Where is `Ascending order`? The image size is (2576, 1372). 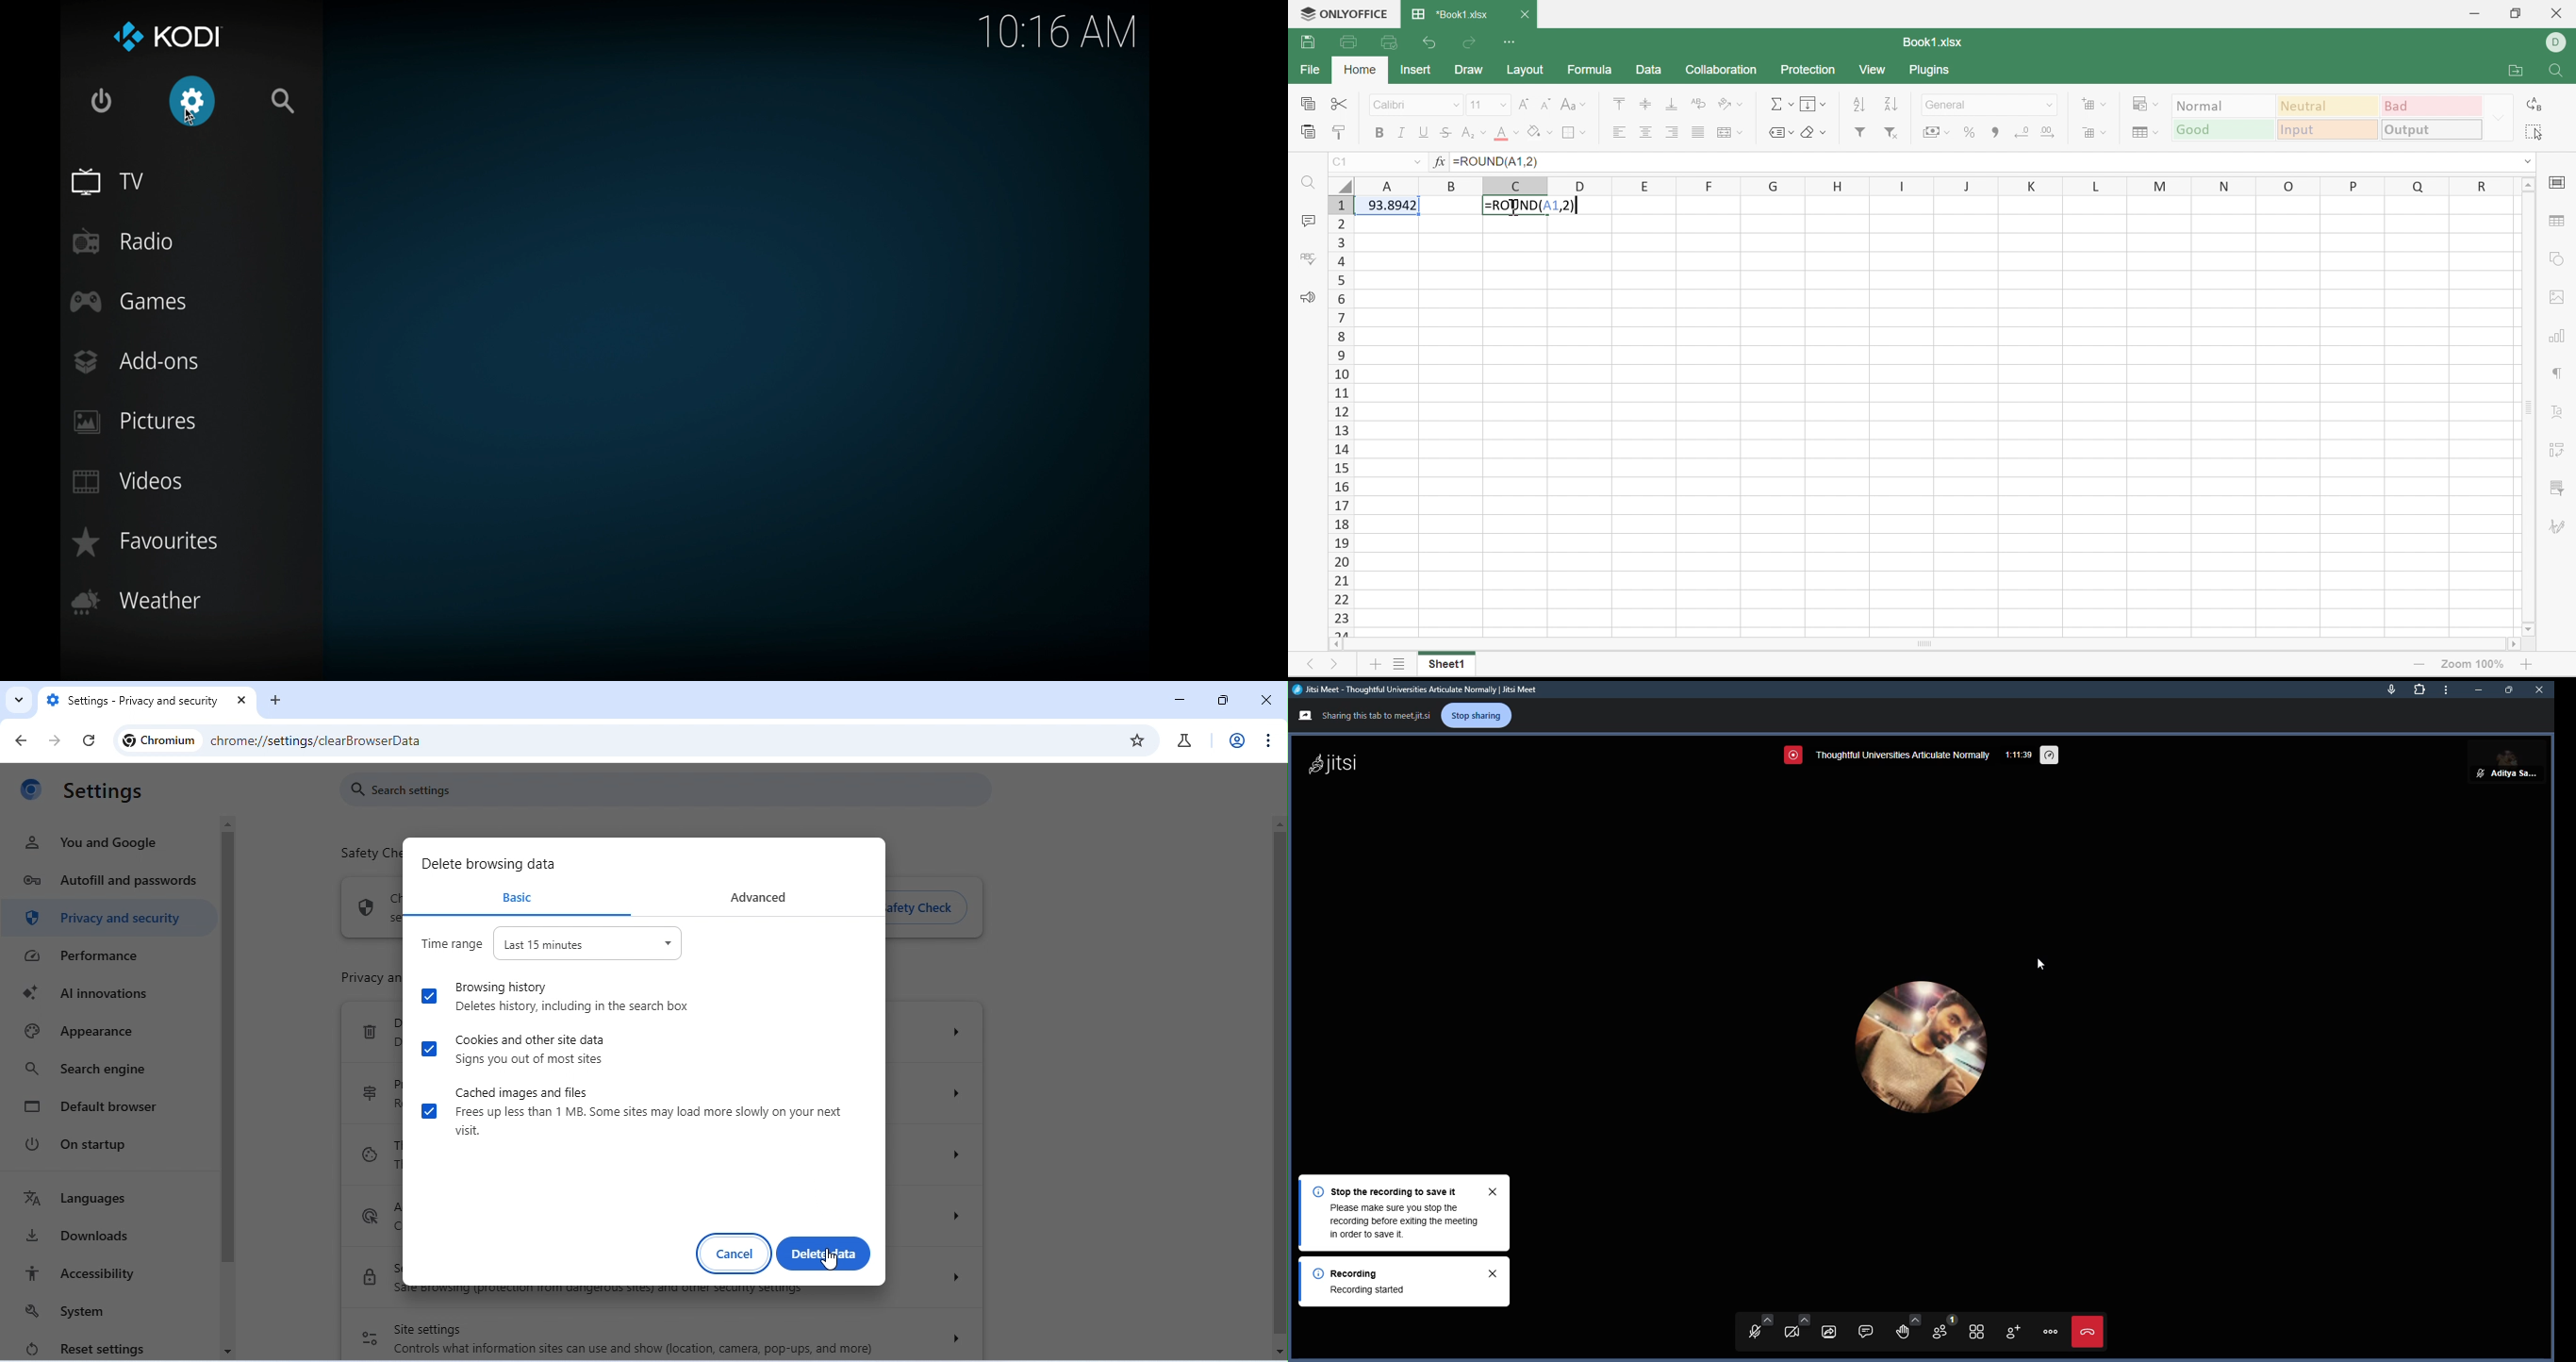
Ascending order is located at coordinates (1860, 103).